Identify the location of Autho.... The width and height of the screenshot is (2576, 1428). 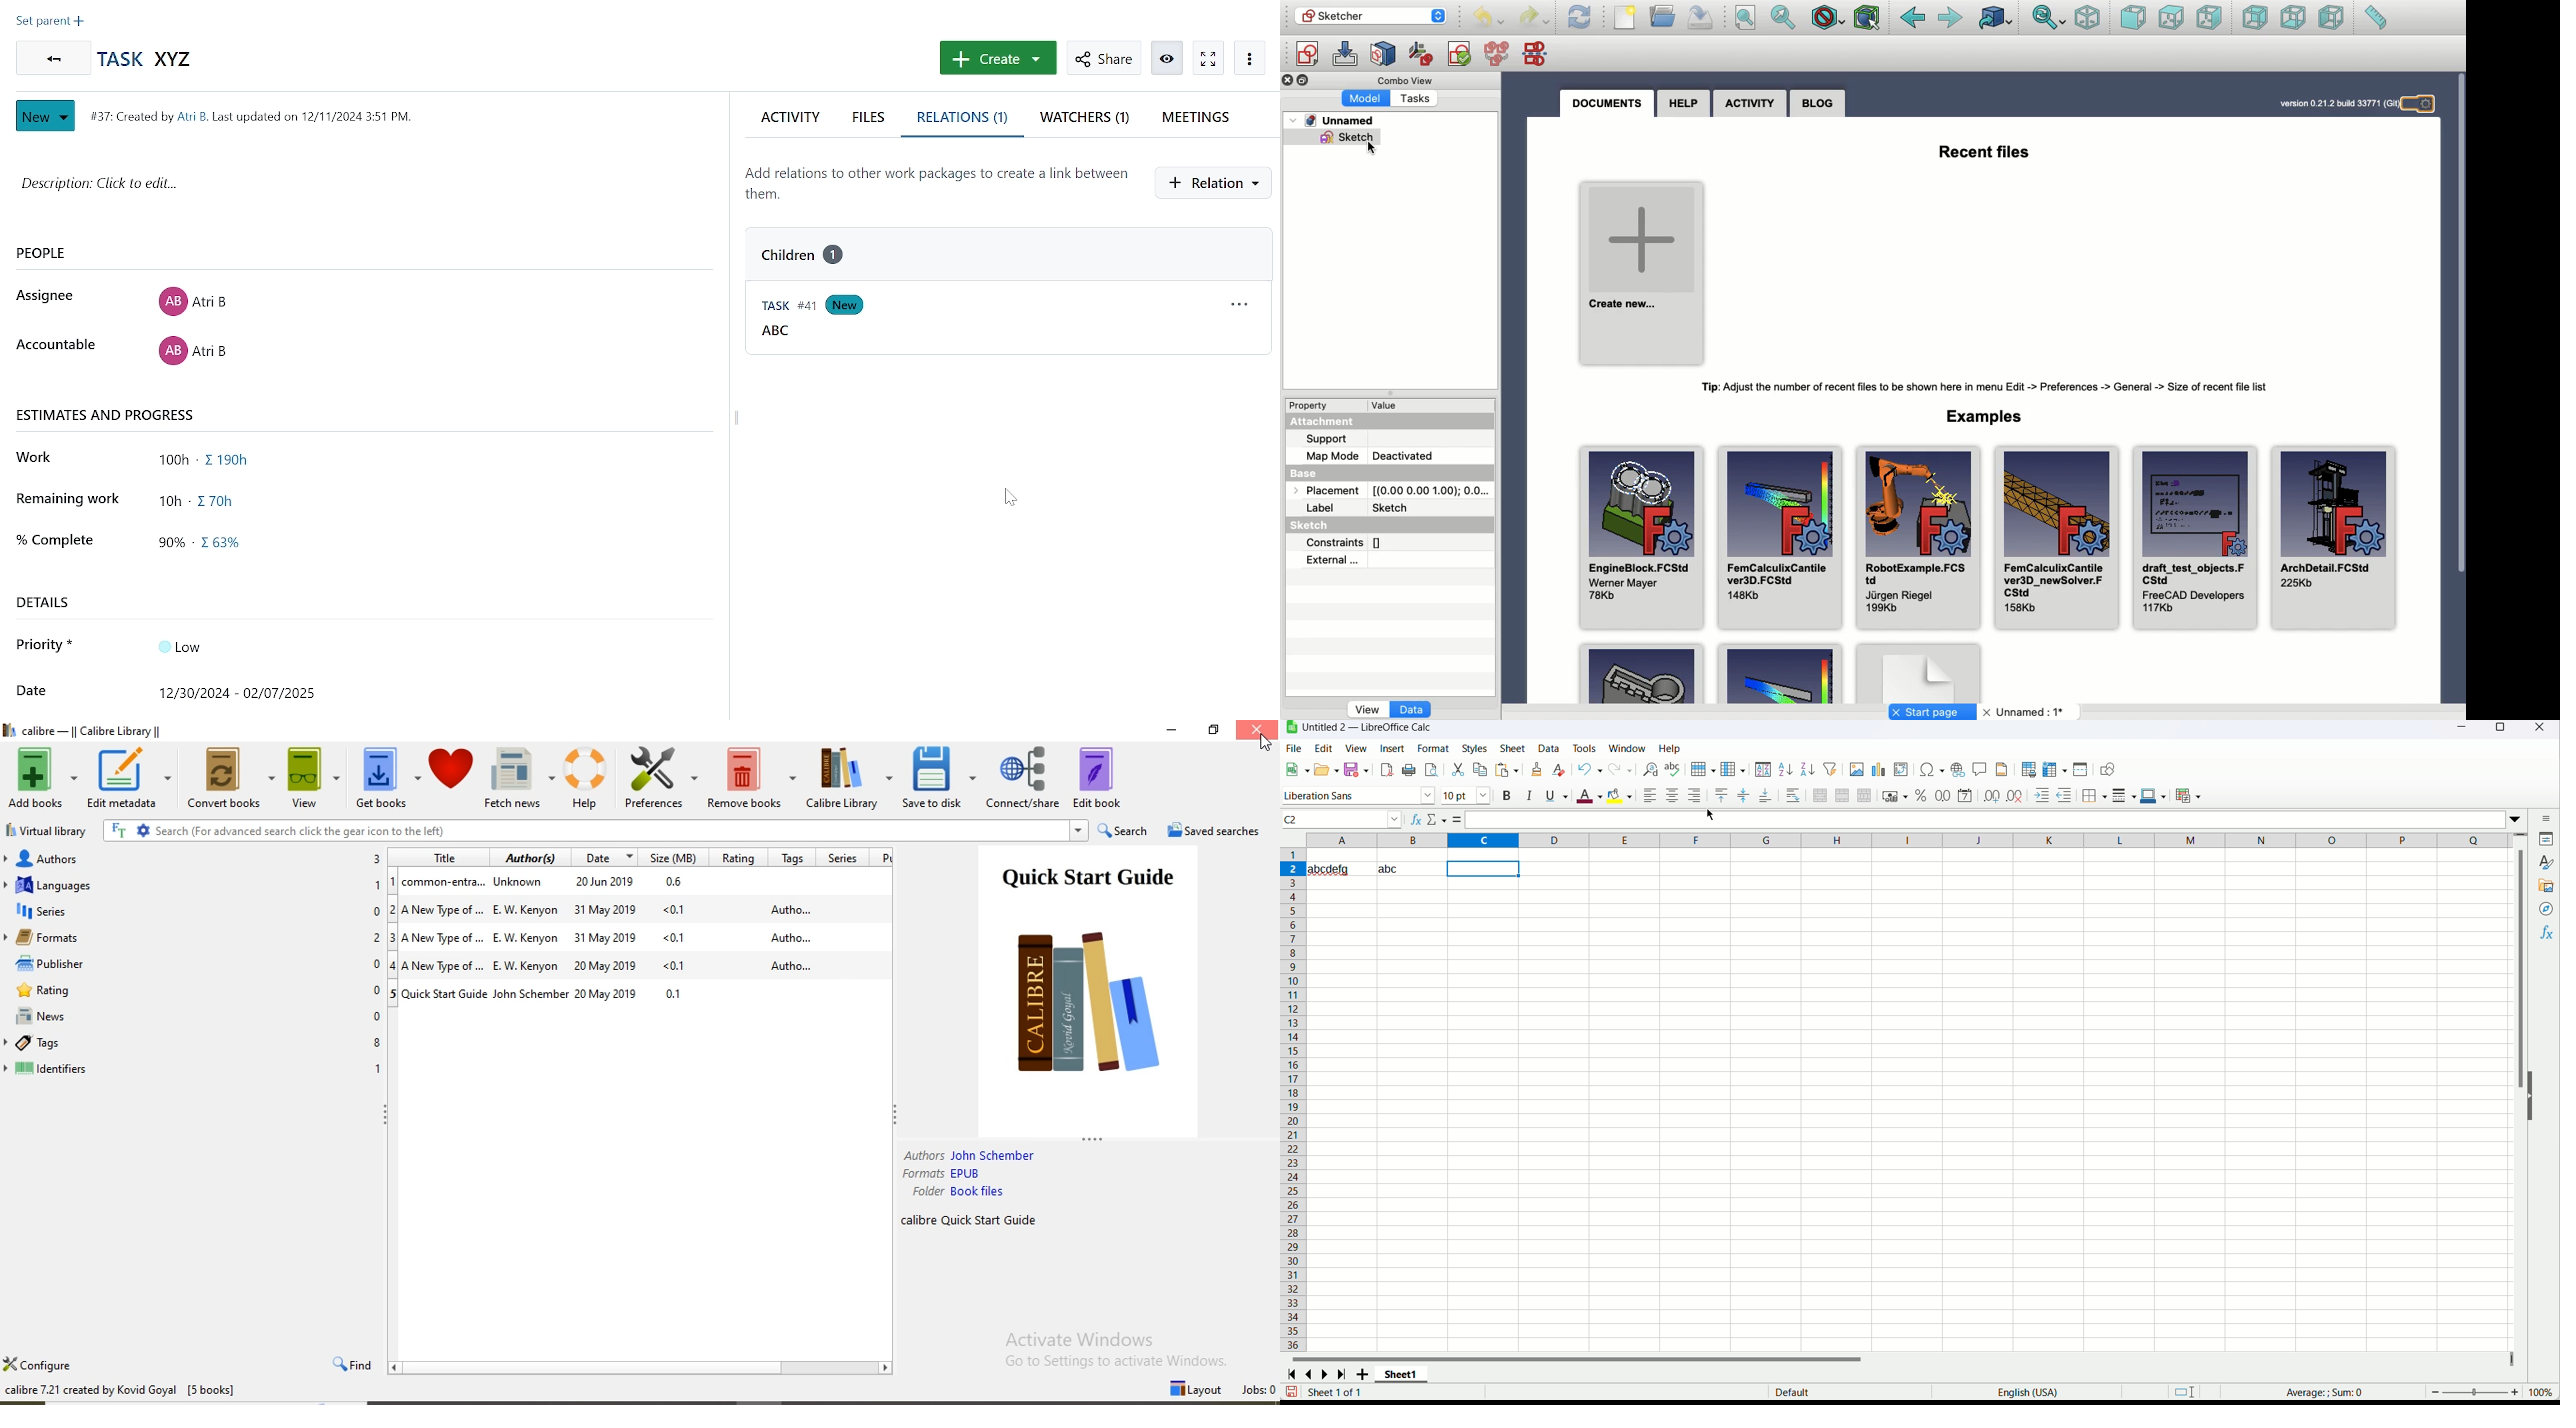
(788, 936).